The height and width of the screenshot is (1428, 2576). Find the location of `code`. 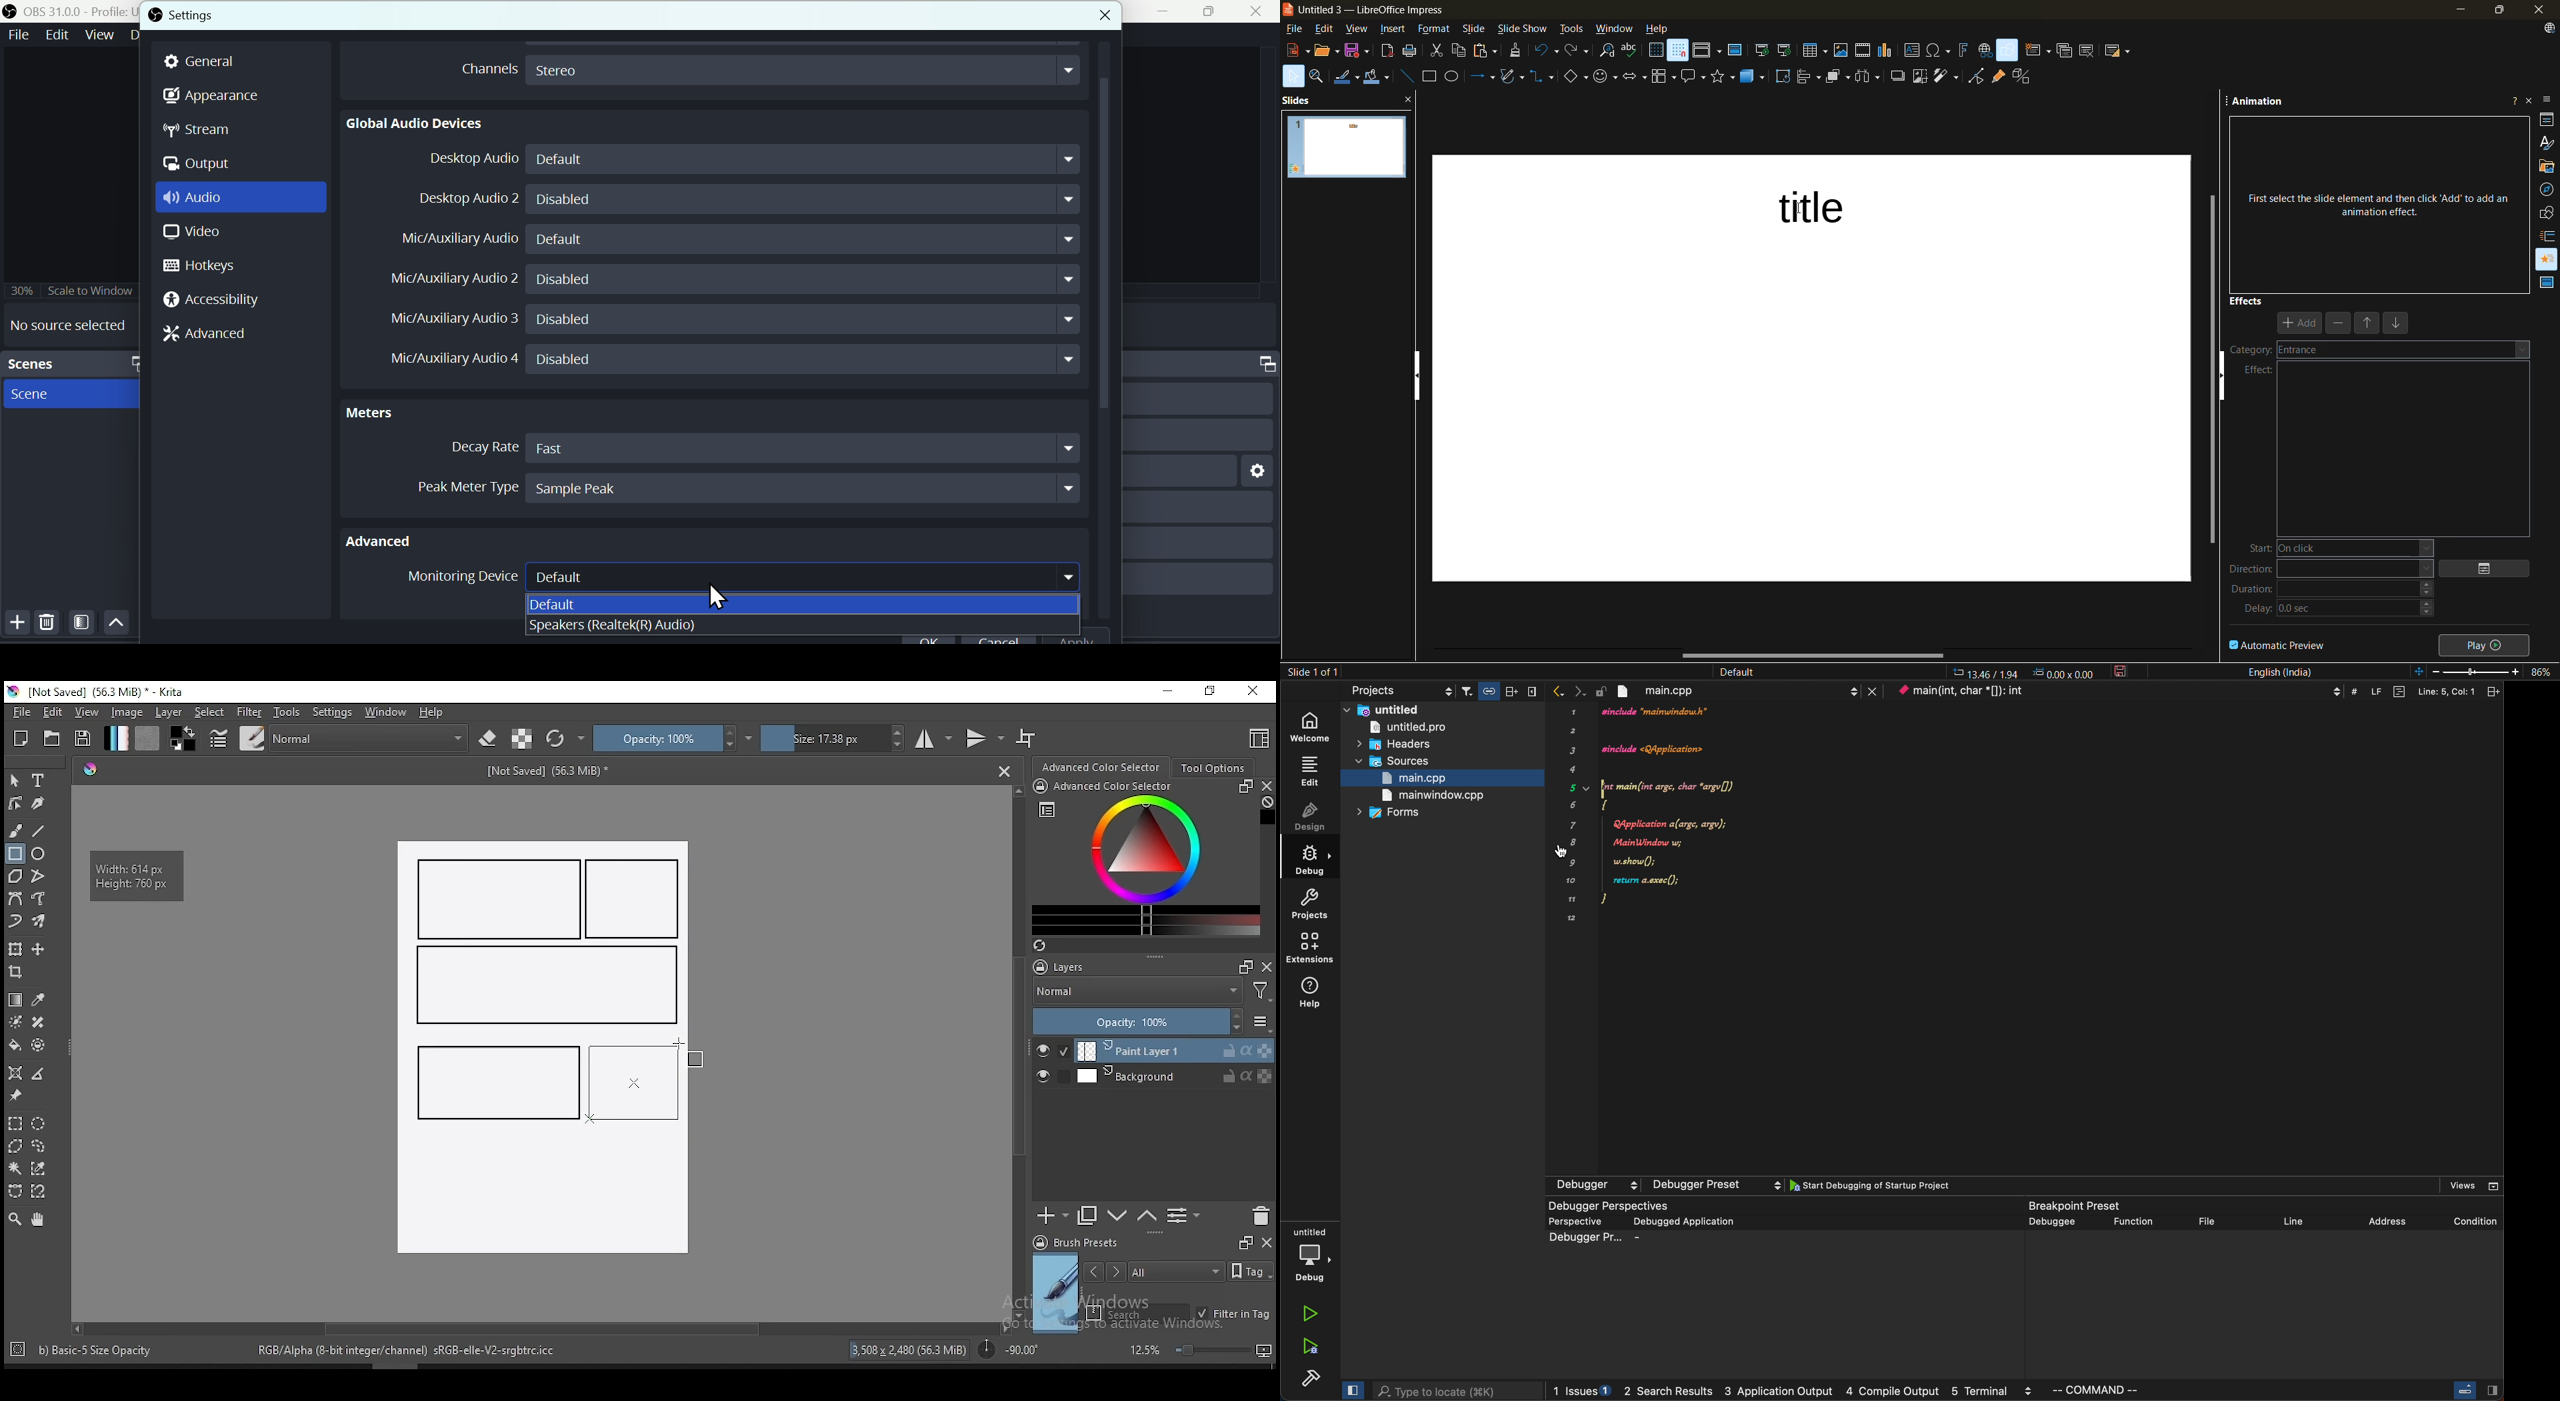

code is located at coordinates (1719, 821).